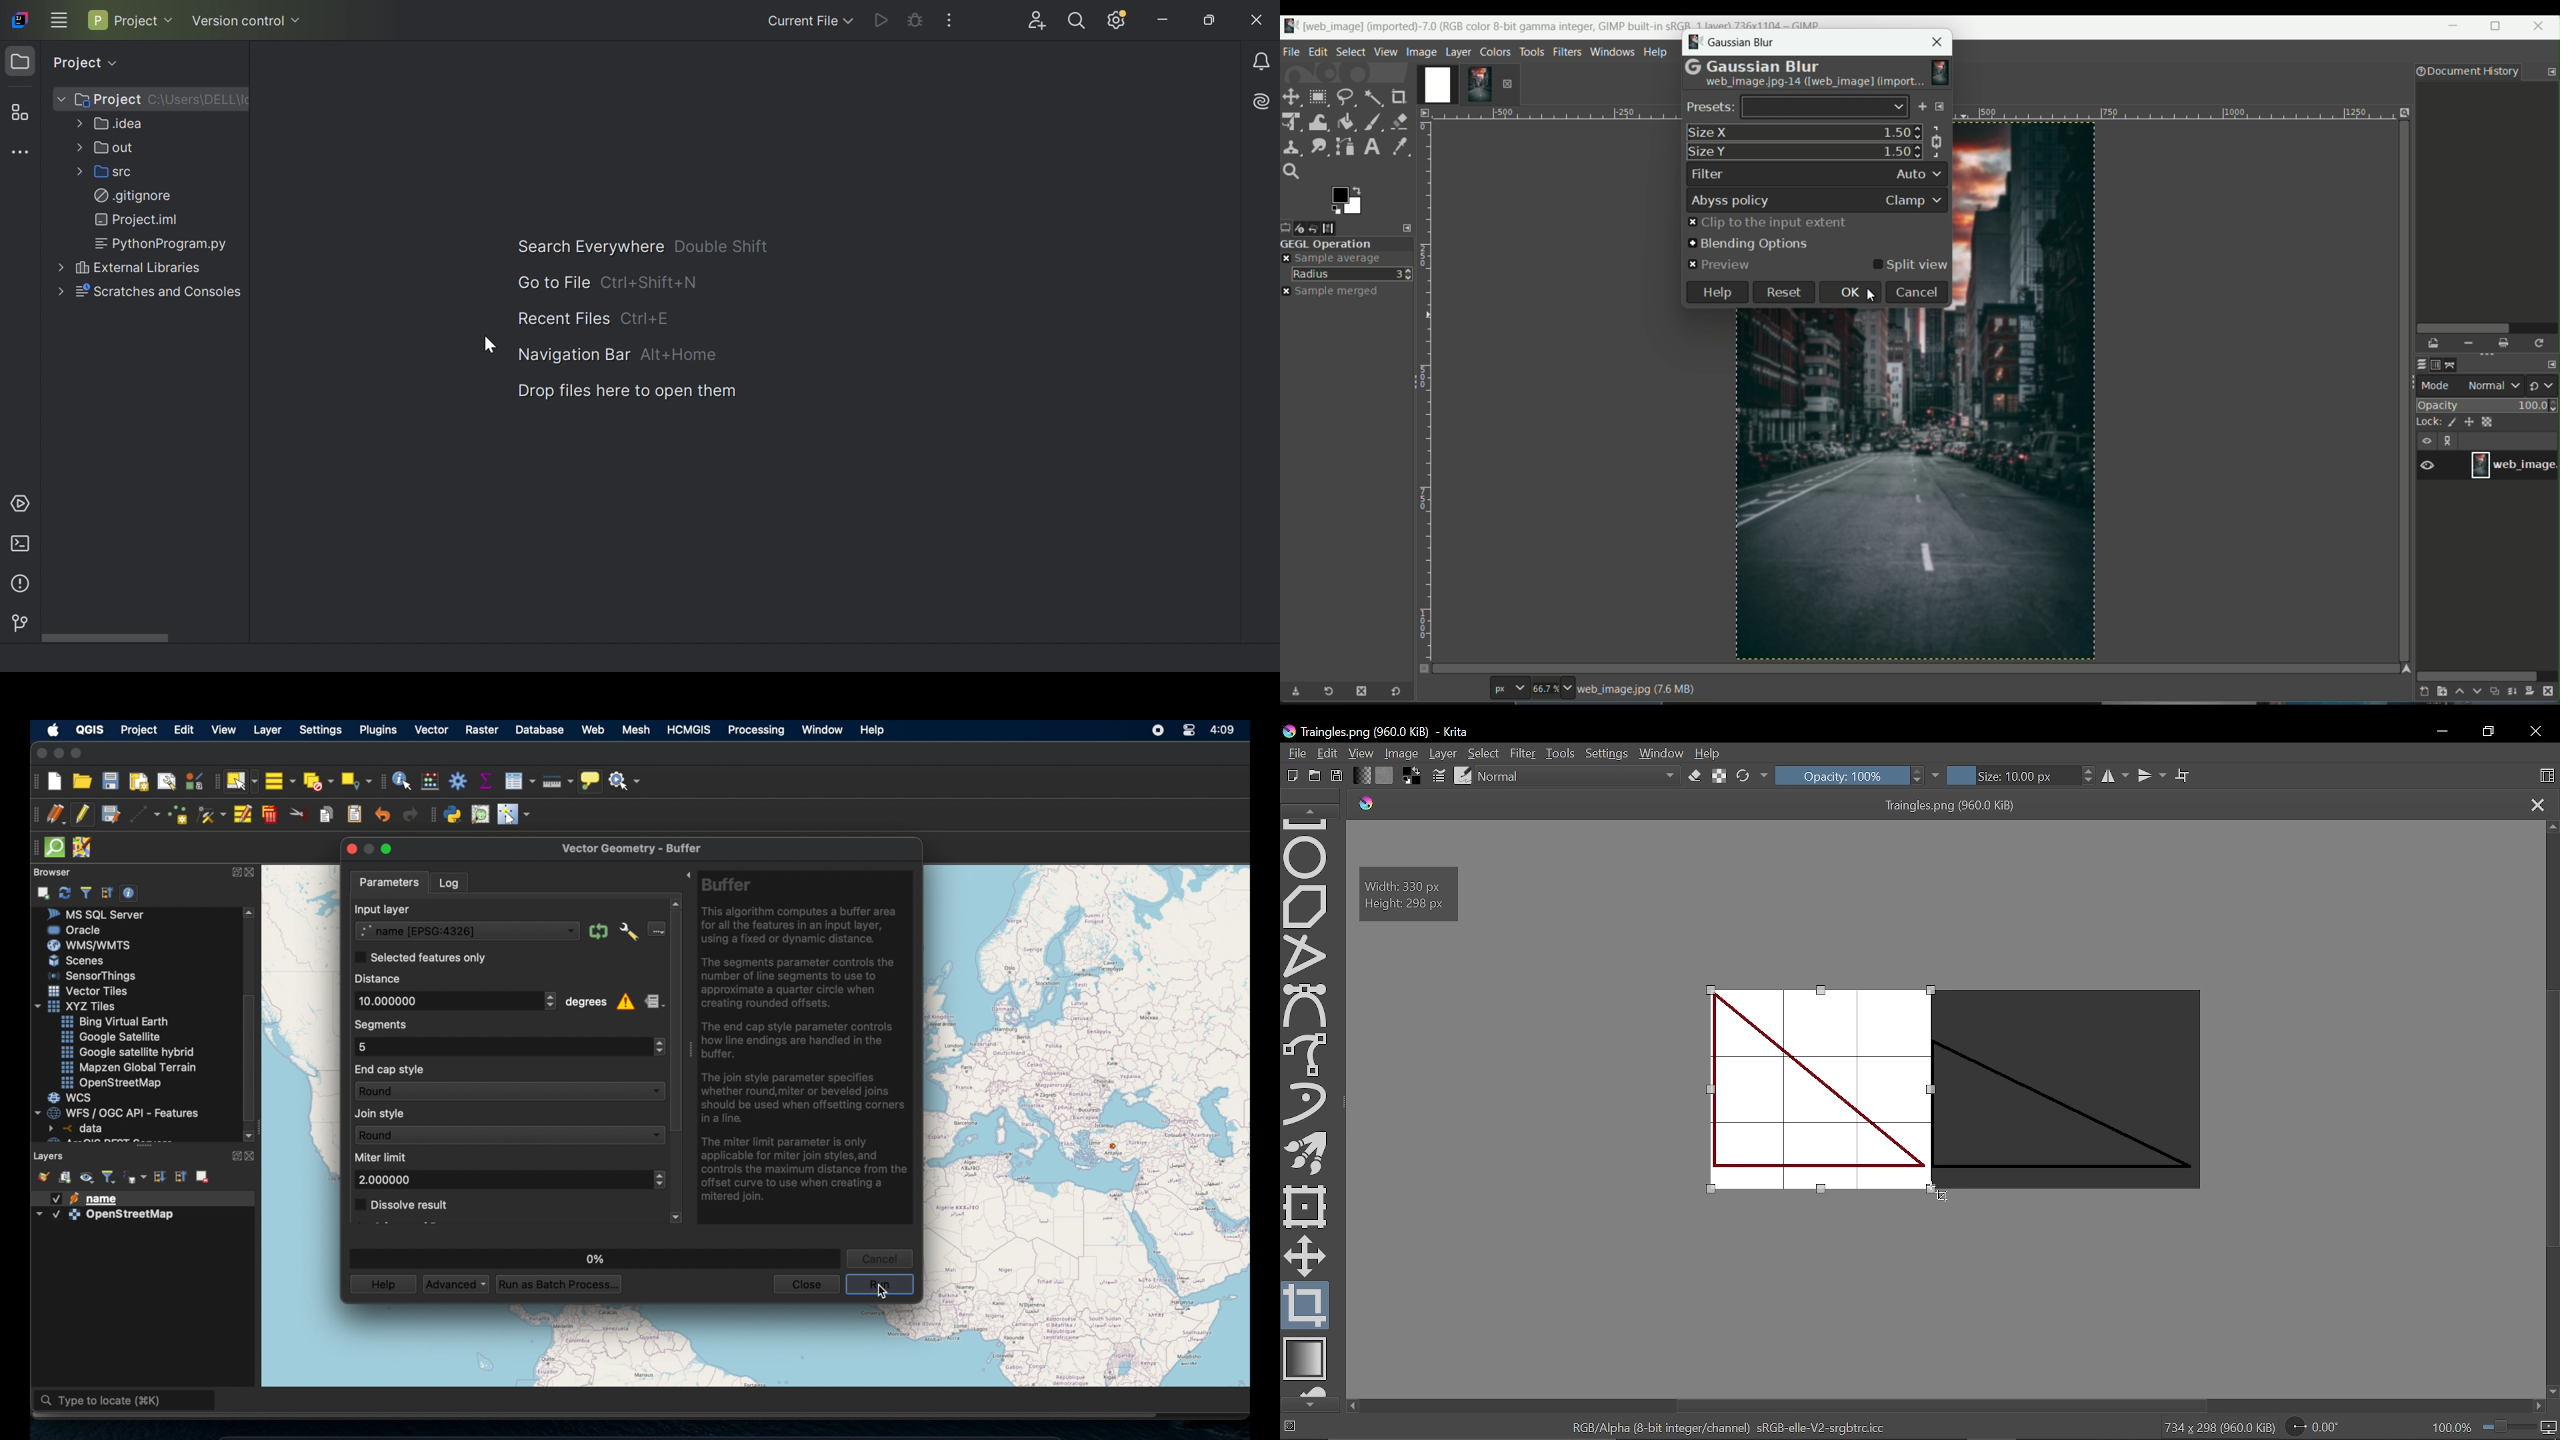 The image size is (2576, 1456). What do you see at coordinates (1710, 152) in the screenshot?
I see `size y` at bounding box center [1710, 152].